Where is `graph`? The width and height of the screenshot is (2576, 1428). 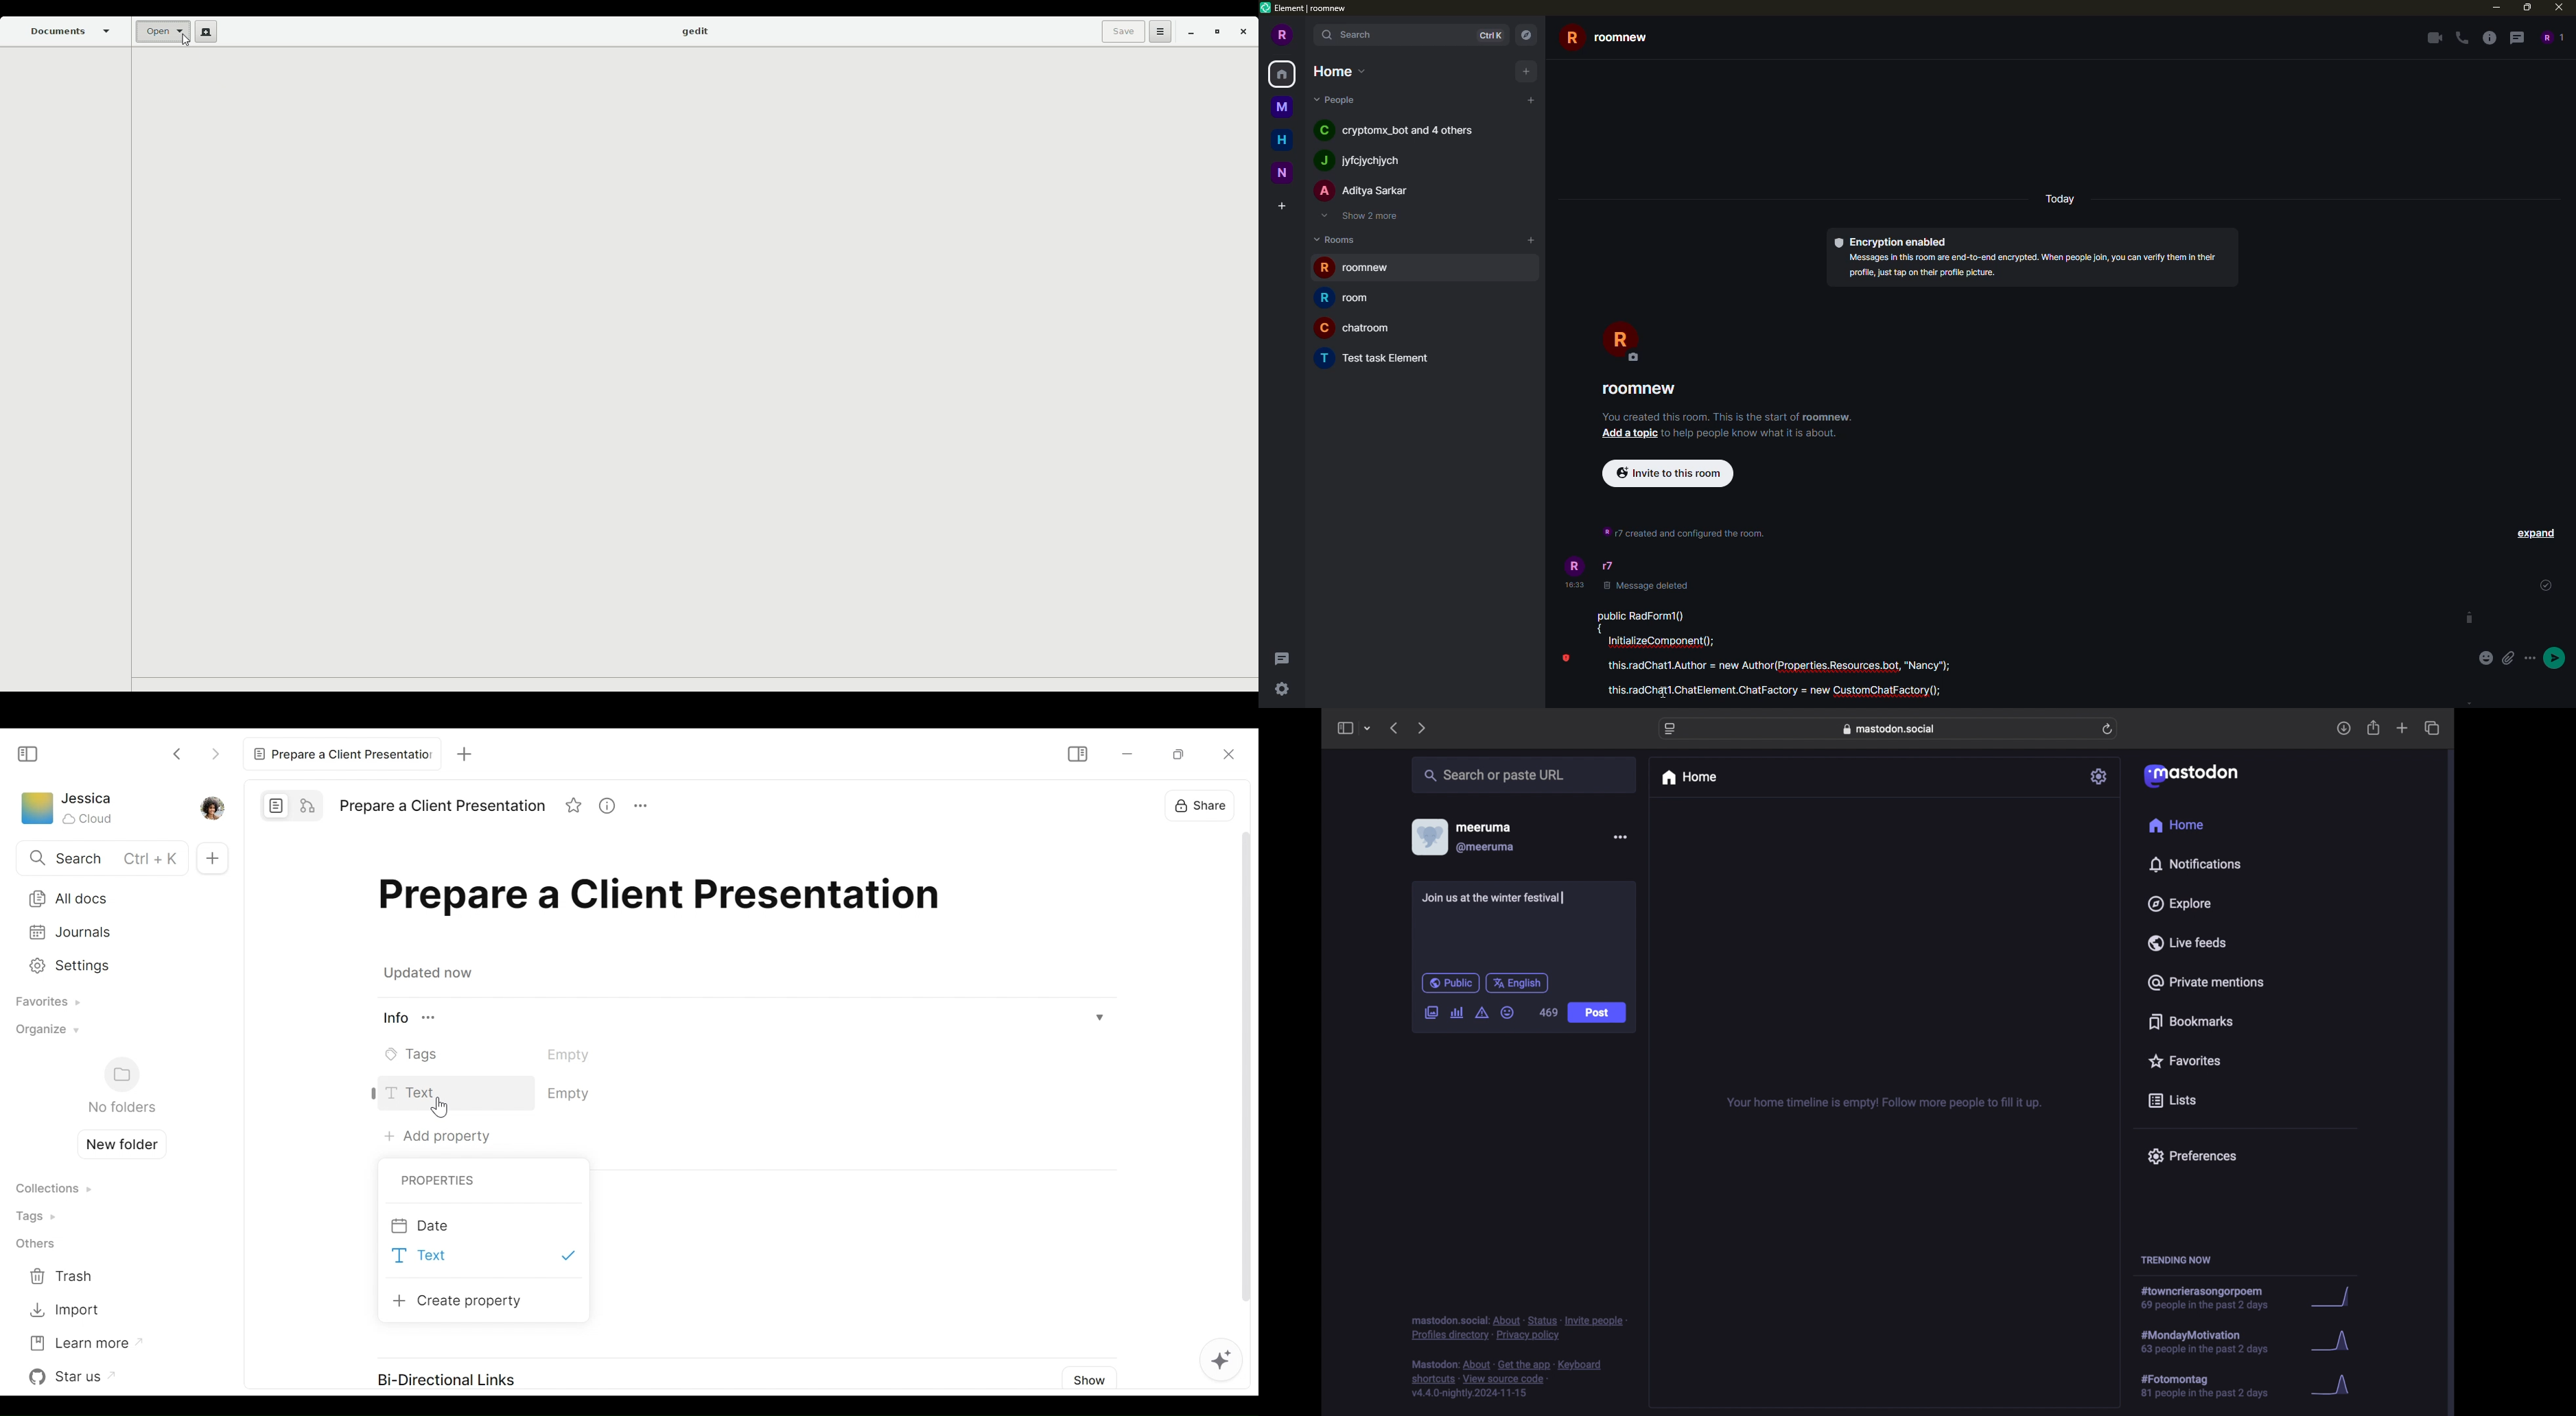 graph is located at coordinates (2335, 1386).